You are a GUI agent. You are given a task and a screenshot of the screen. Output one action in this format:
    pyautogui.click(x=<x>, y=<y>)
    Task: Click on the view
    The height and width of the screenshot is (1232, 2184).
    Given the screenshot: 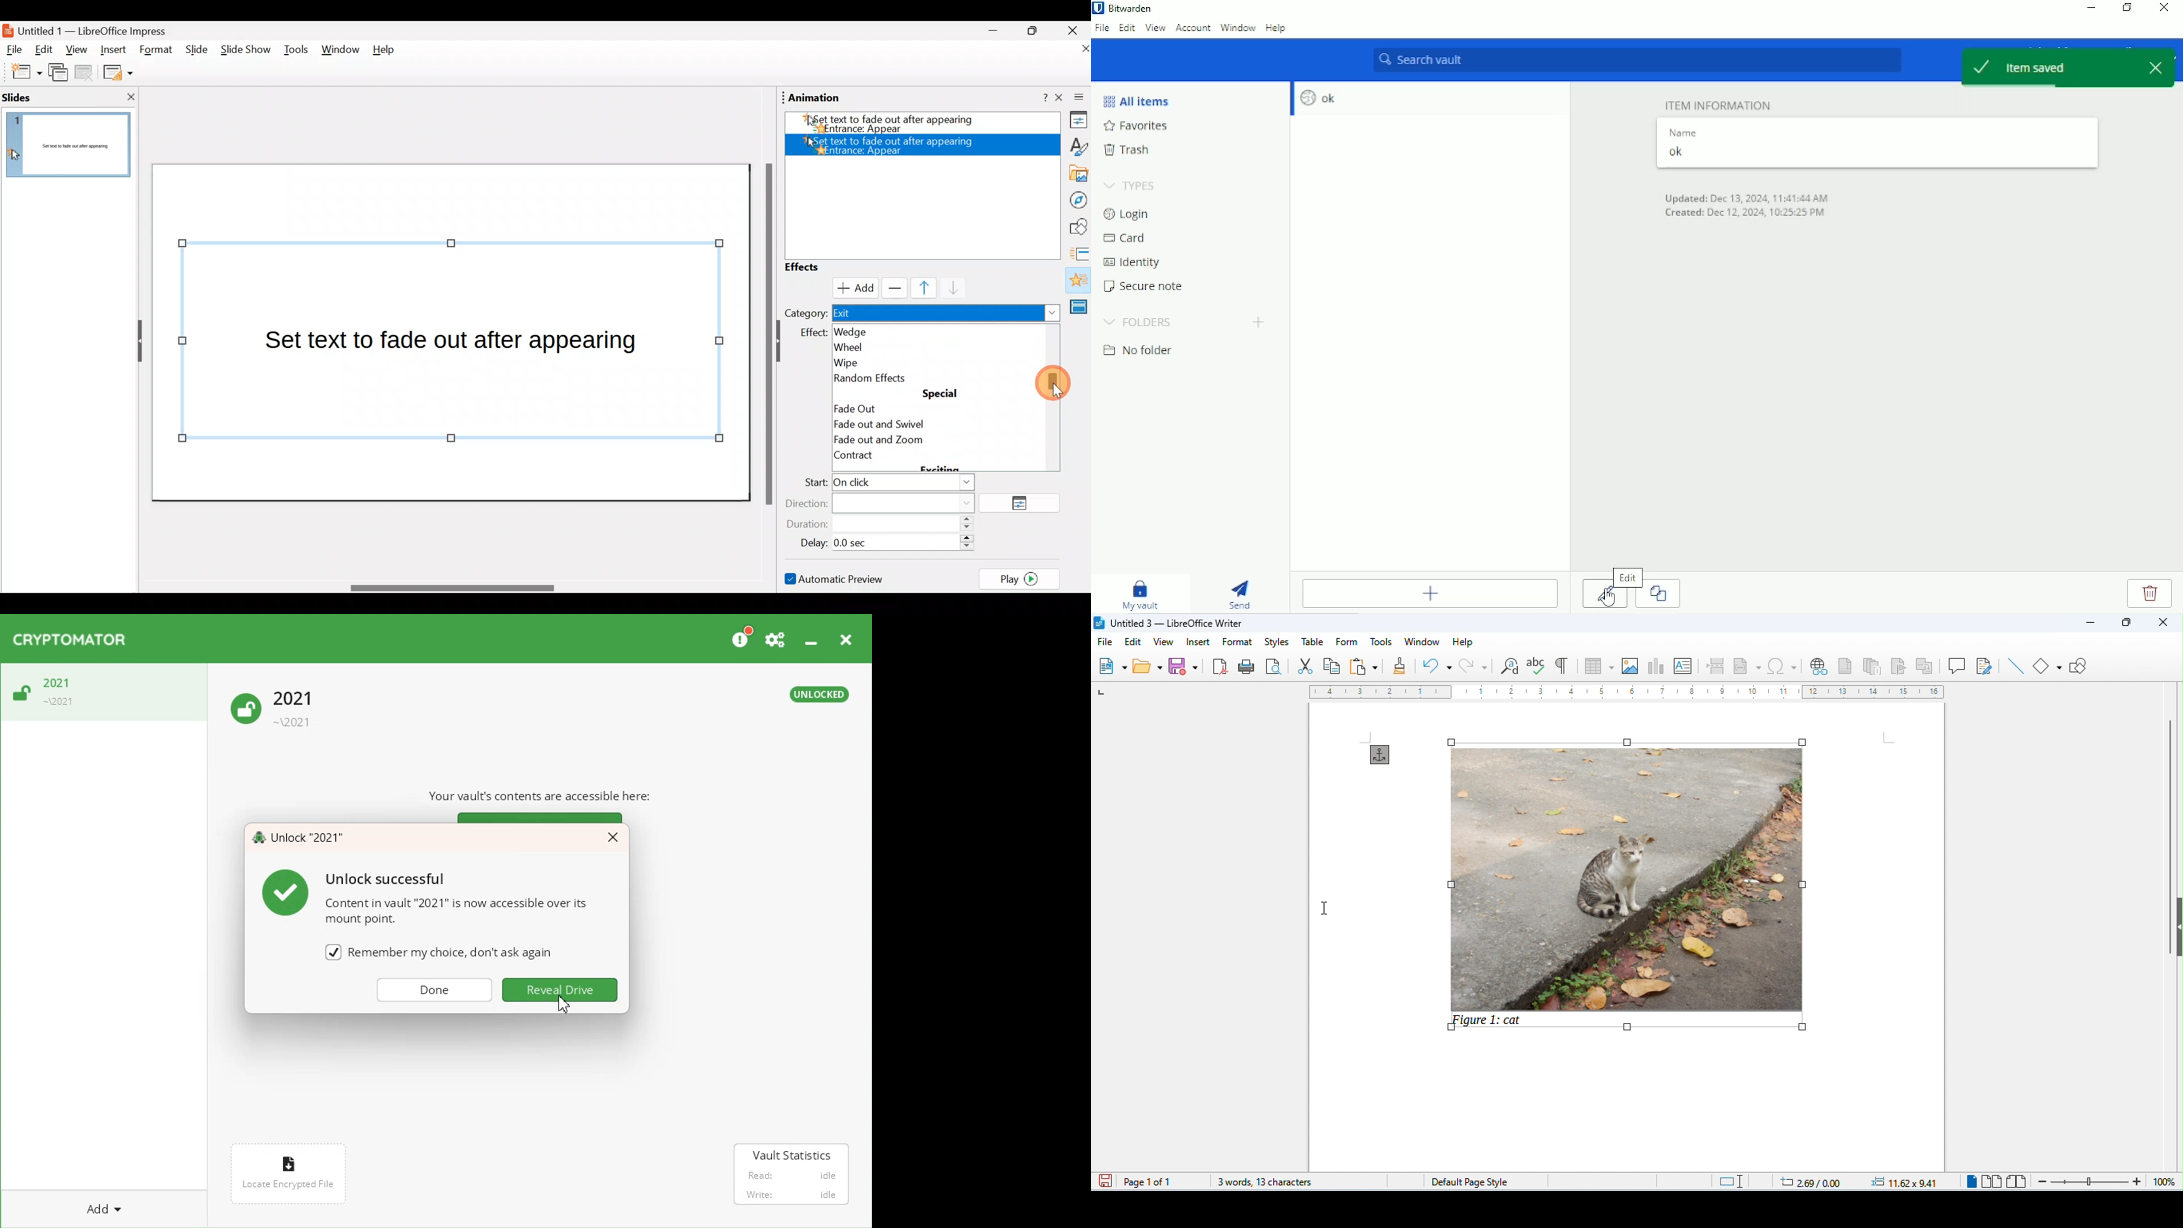 What is the action you would take?
    pyautogui.click(x=1162, y=641)
    